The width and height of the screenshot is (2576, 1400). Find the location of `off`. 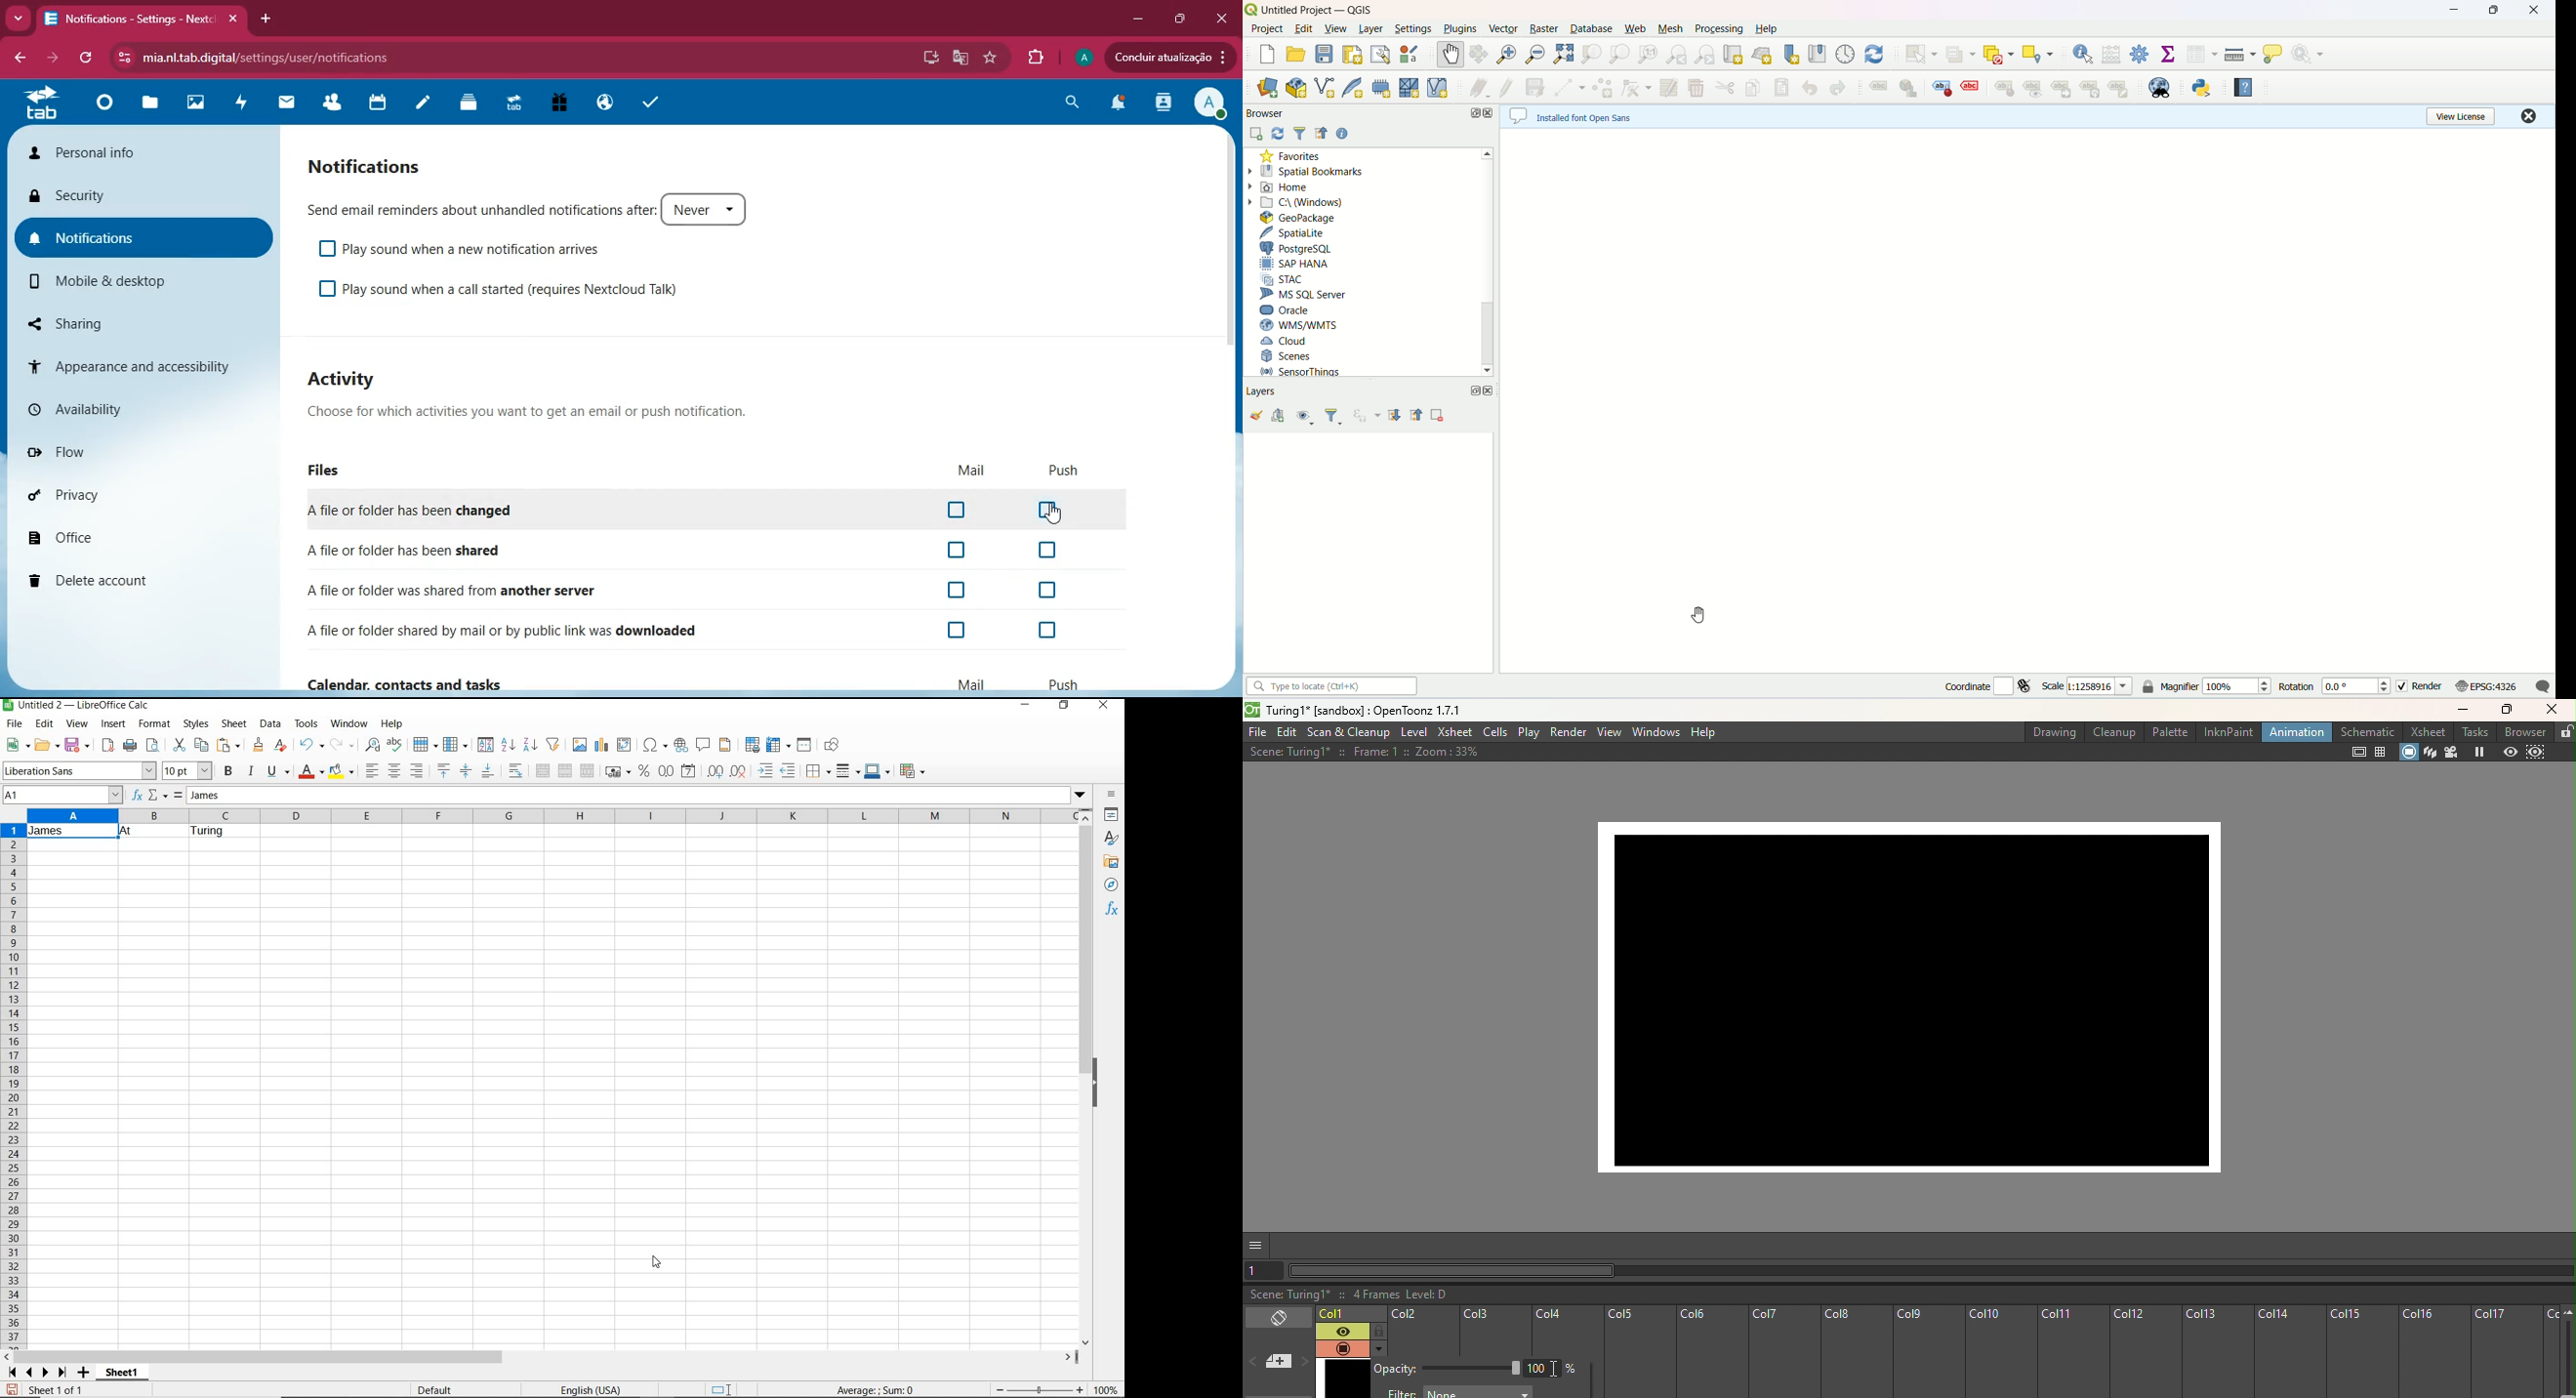

off is located at coordinates (1049, 512).